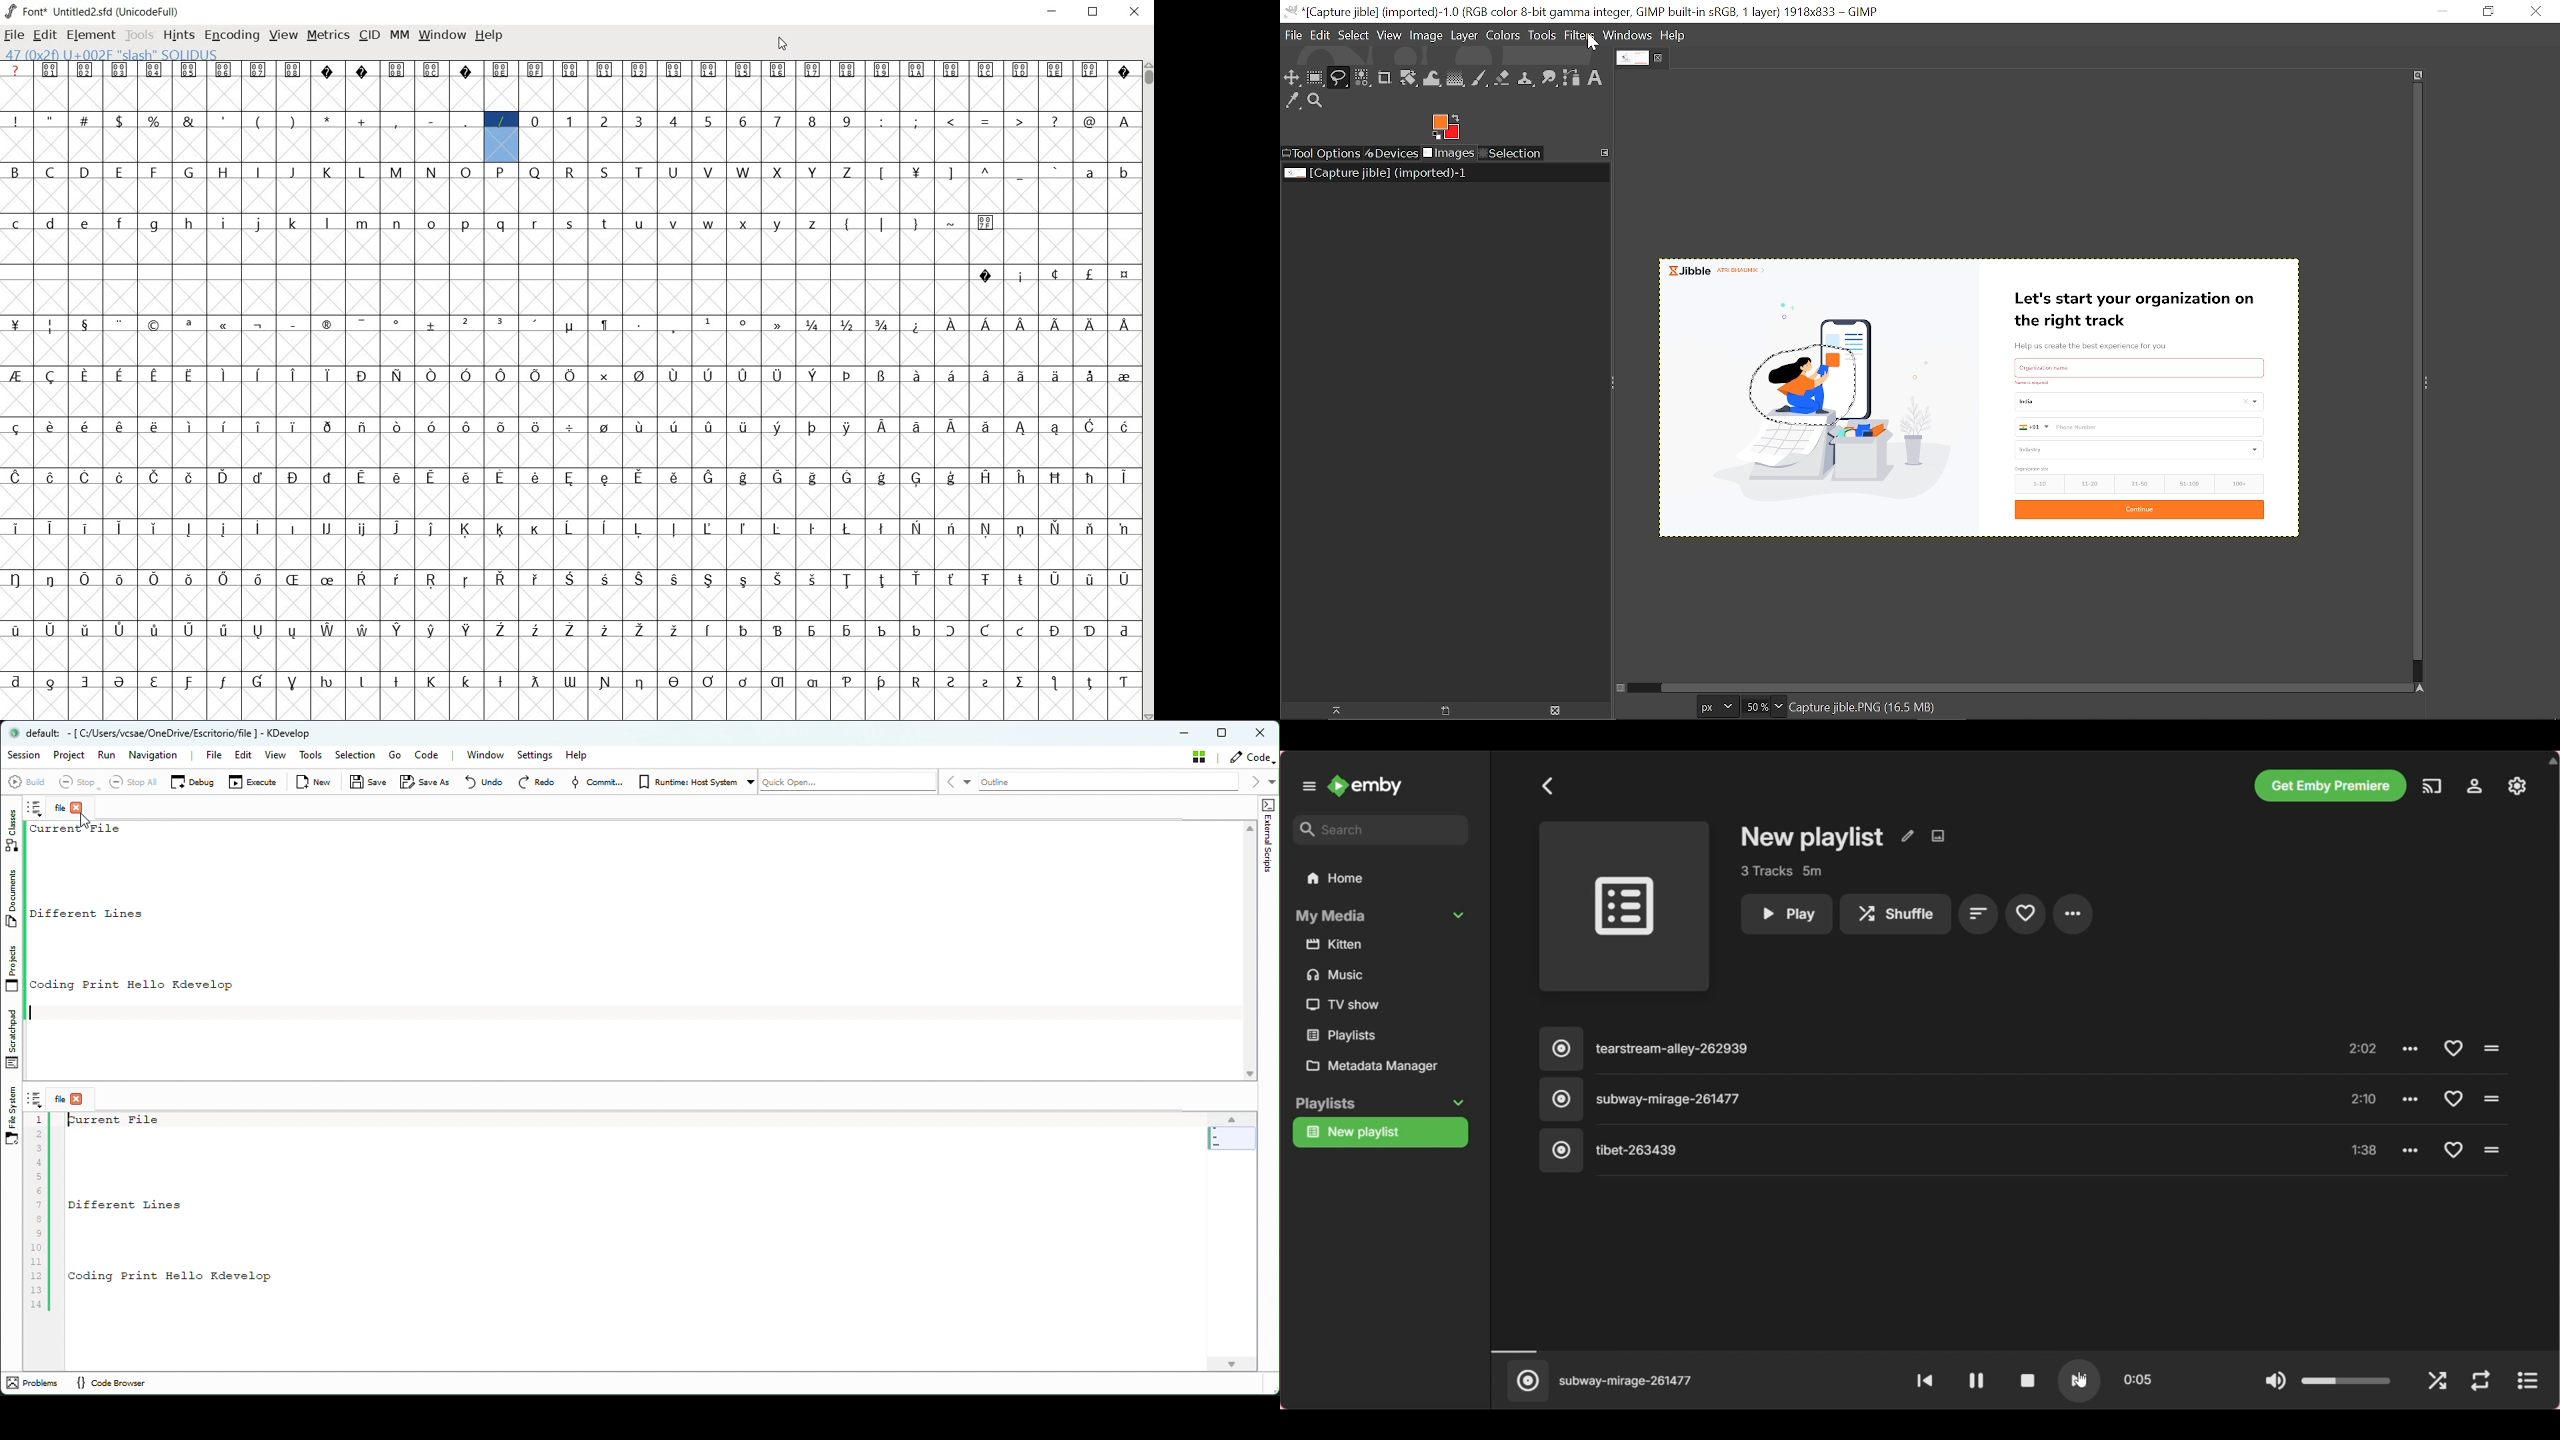 The image size is (2576, 1456). I want to click on glyph, so click(50, 478).